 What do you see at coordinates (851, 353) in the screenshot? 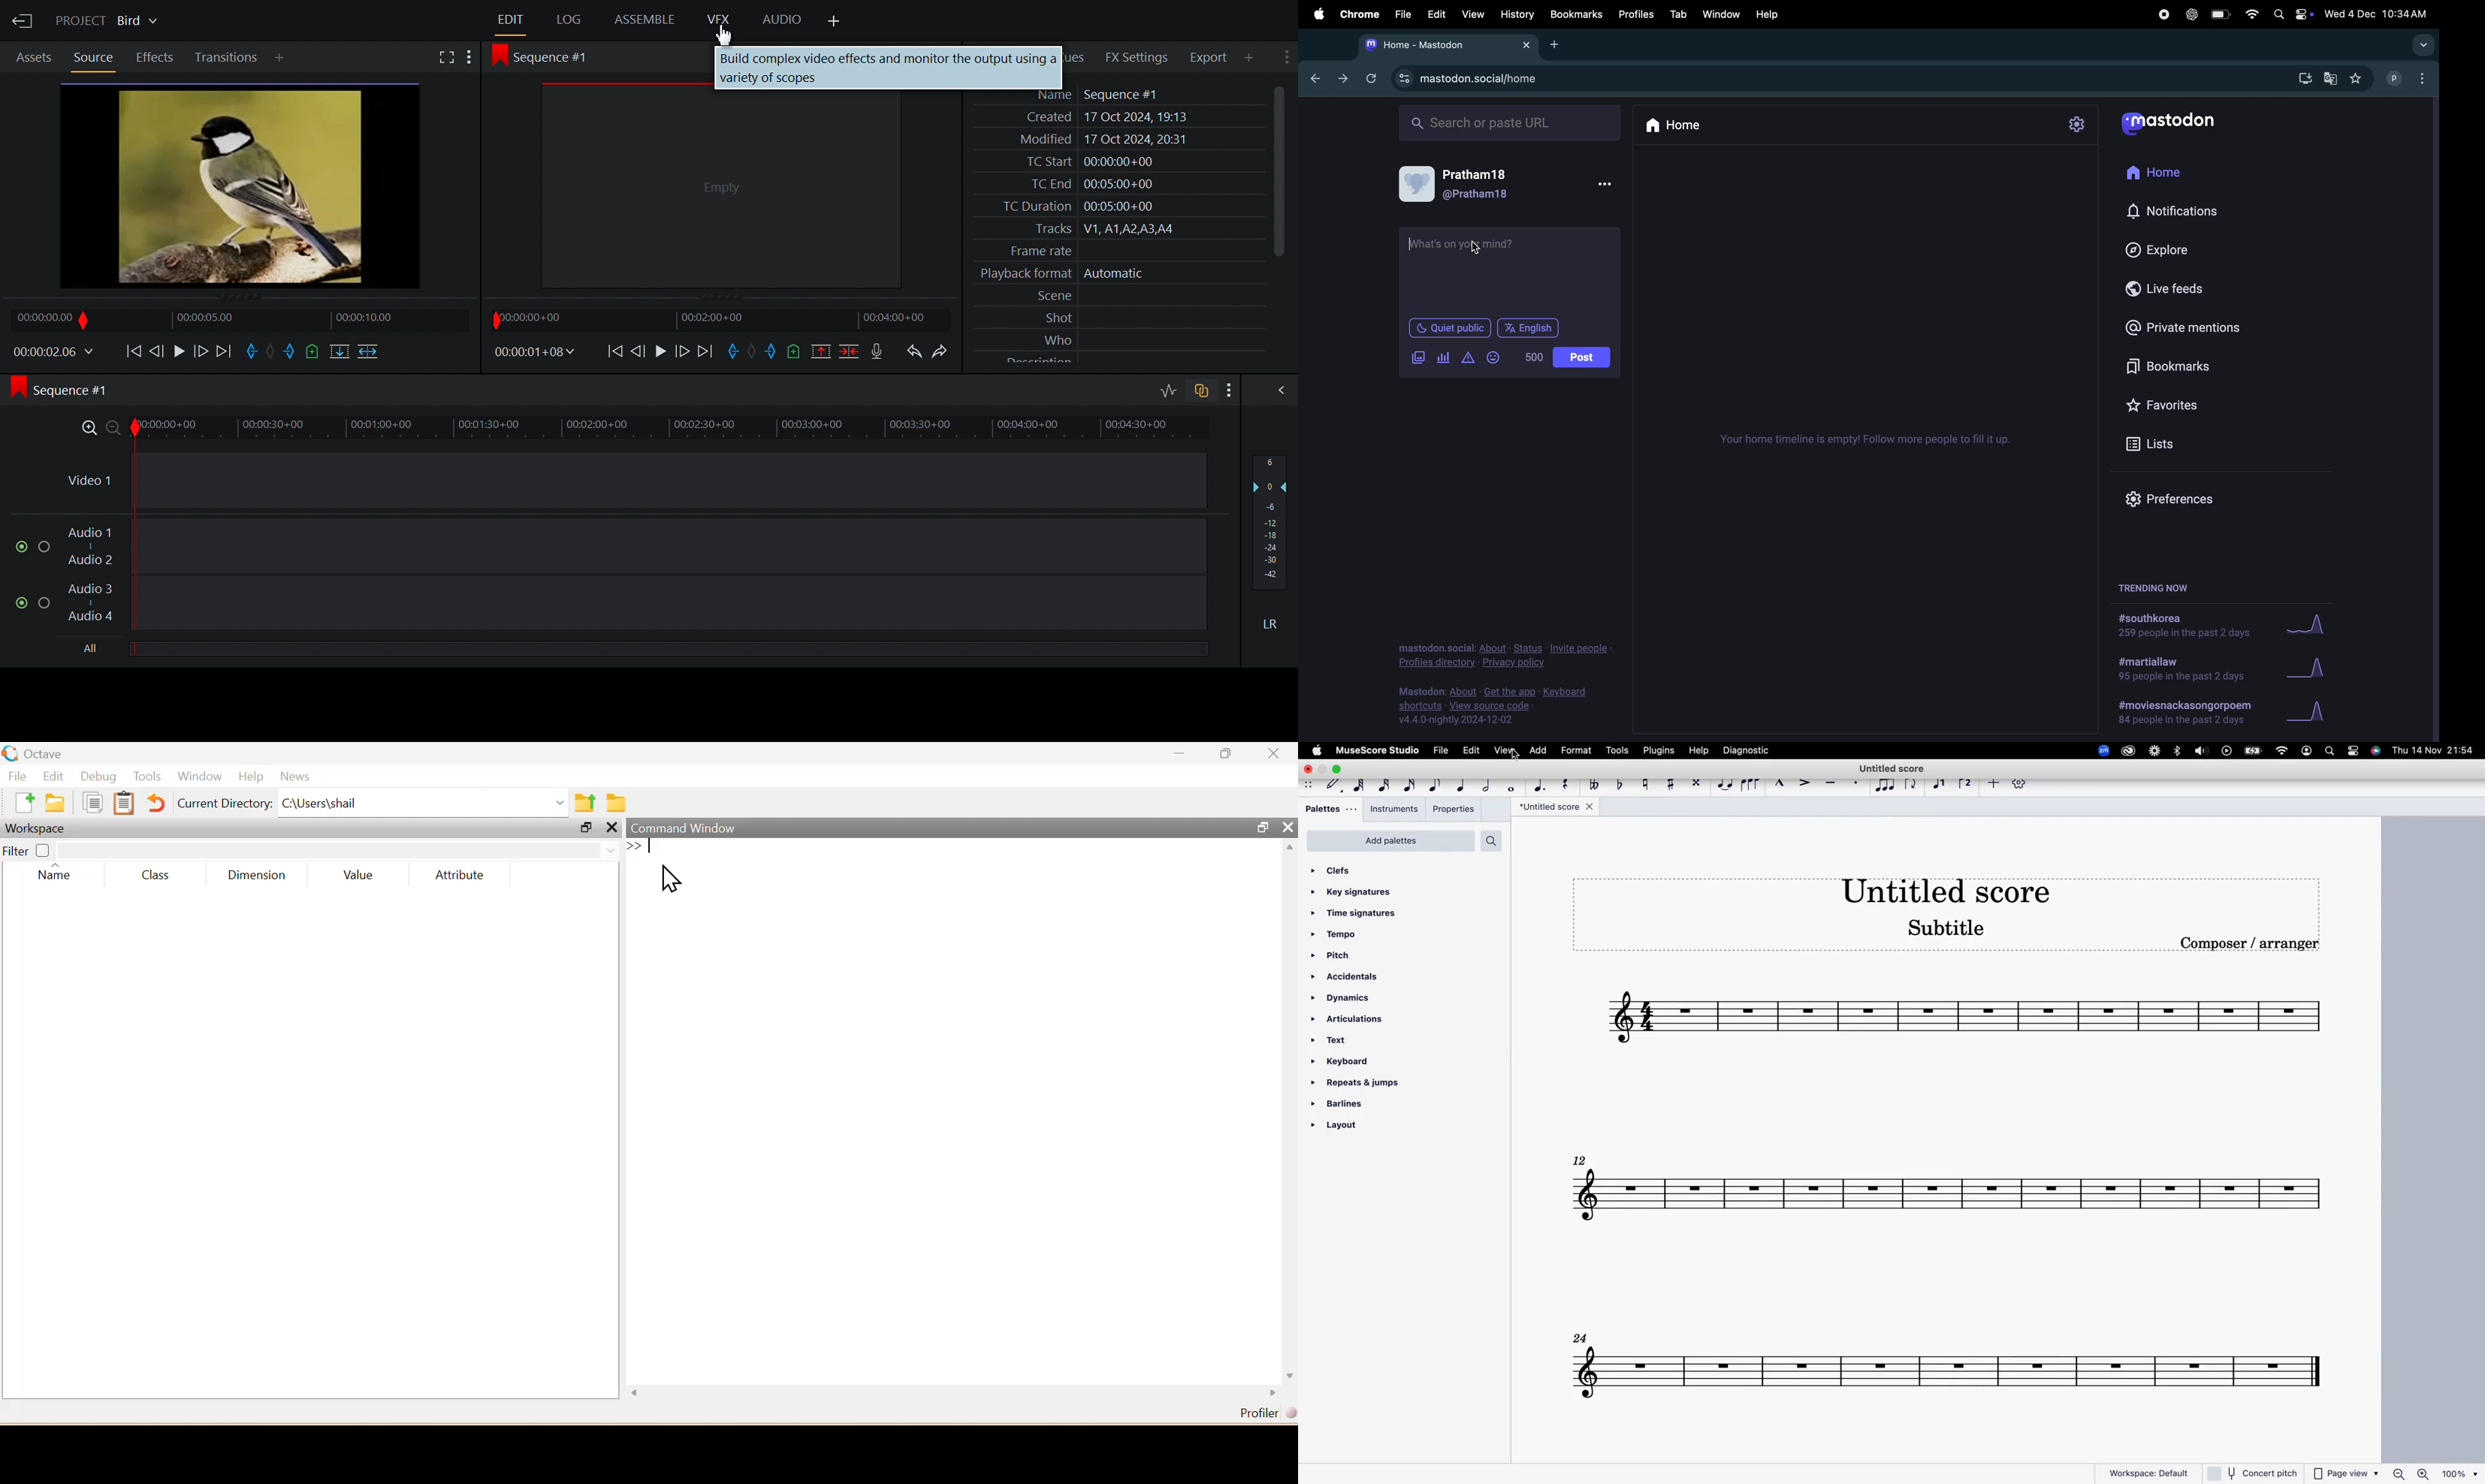
I see `Delete/cut` at bounding box center [851, 353].